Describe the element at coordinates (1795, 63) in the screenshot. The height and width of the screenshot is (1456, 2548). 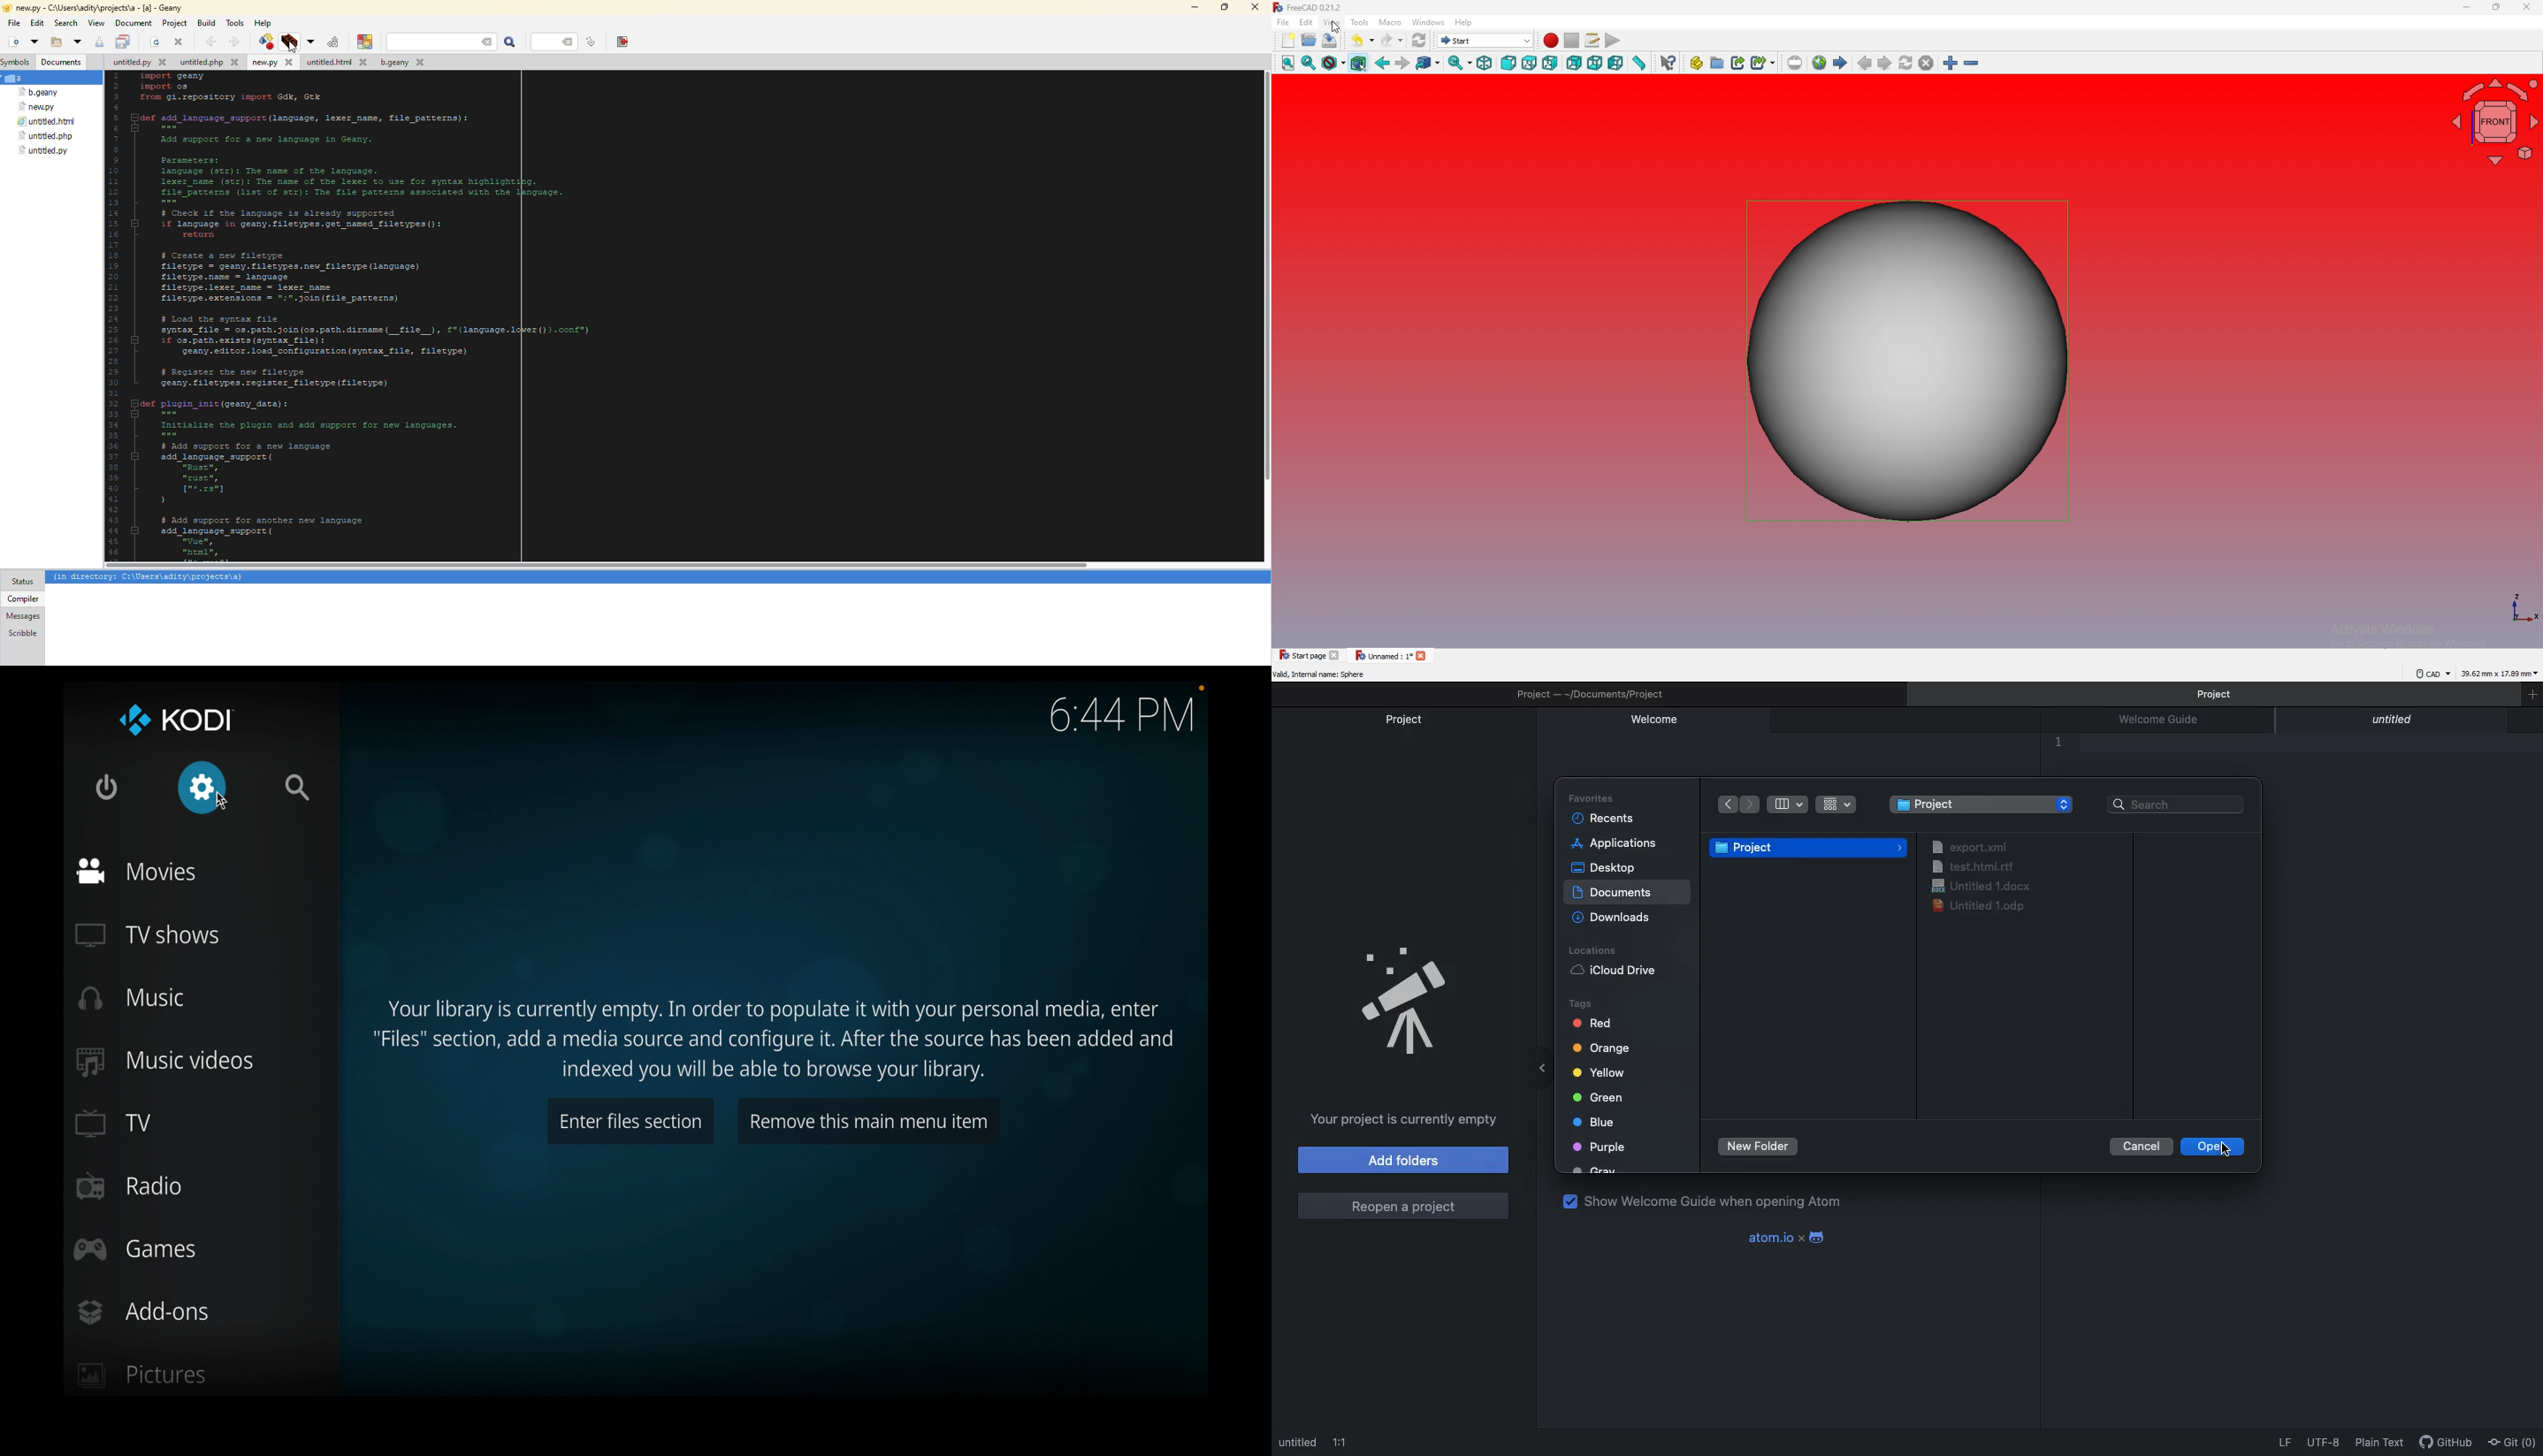
I see `set url` at that location.